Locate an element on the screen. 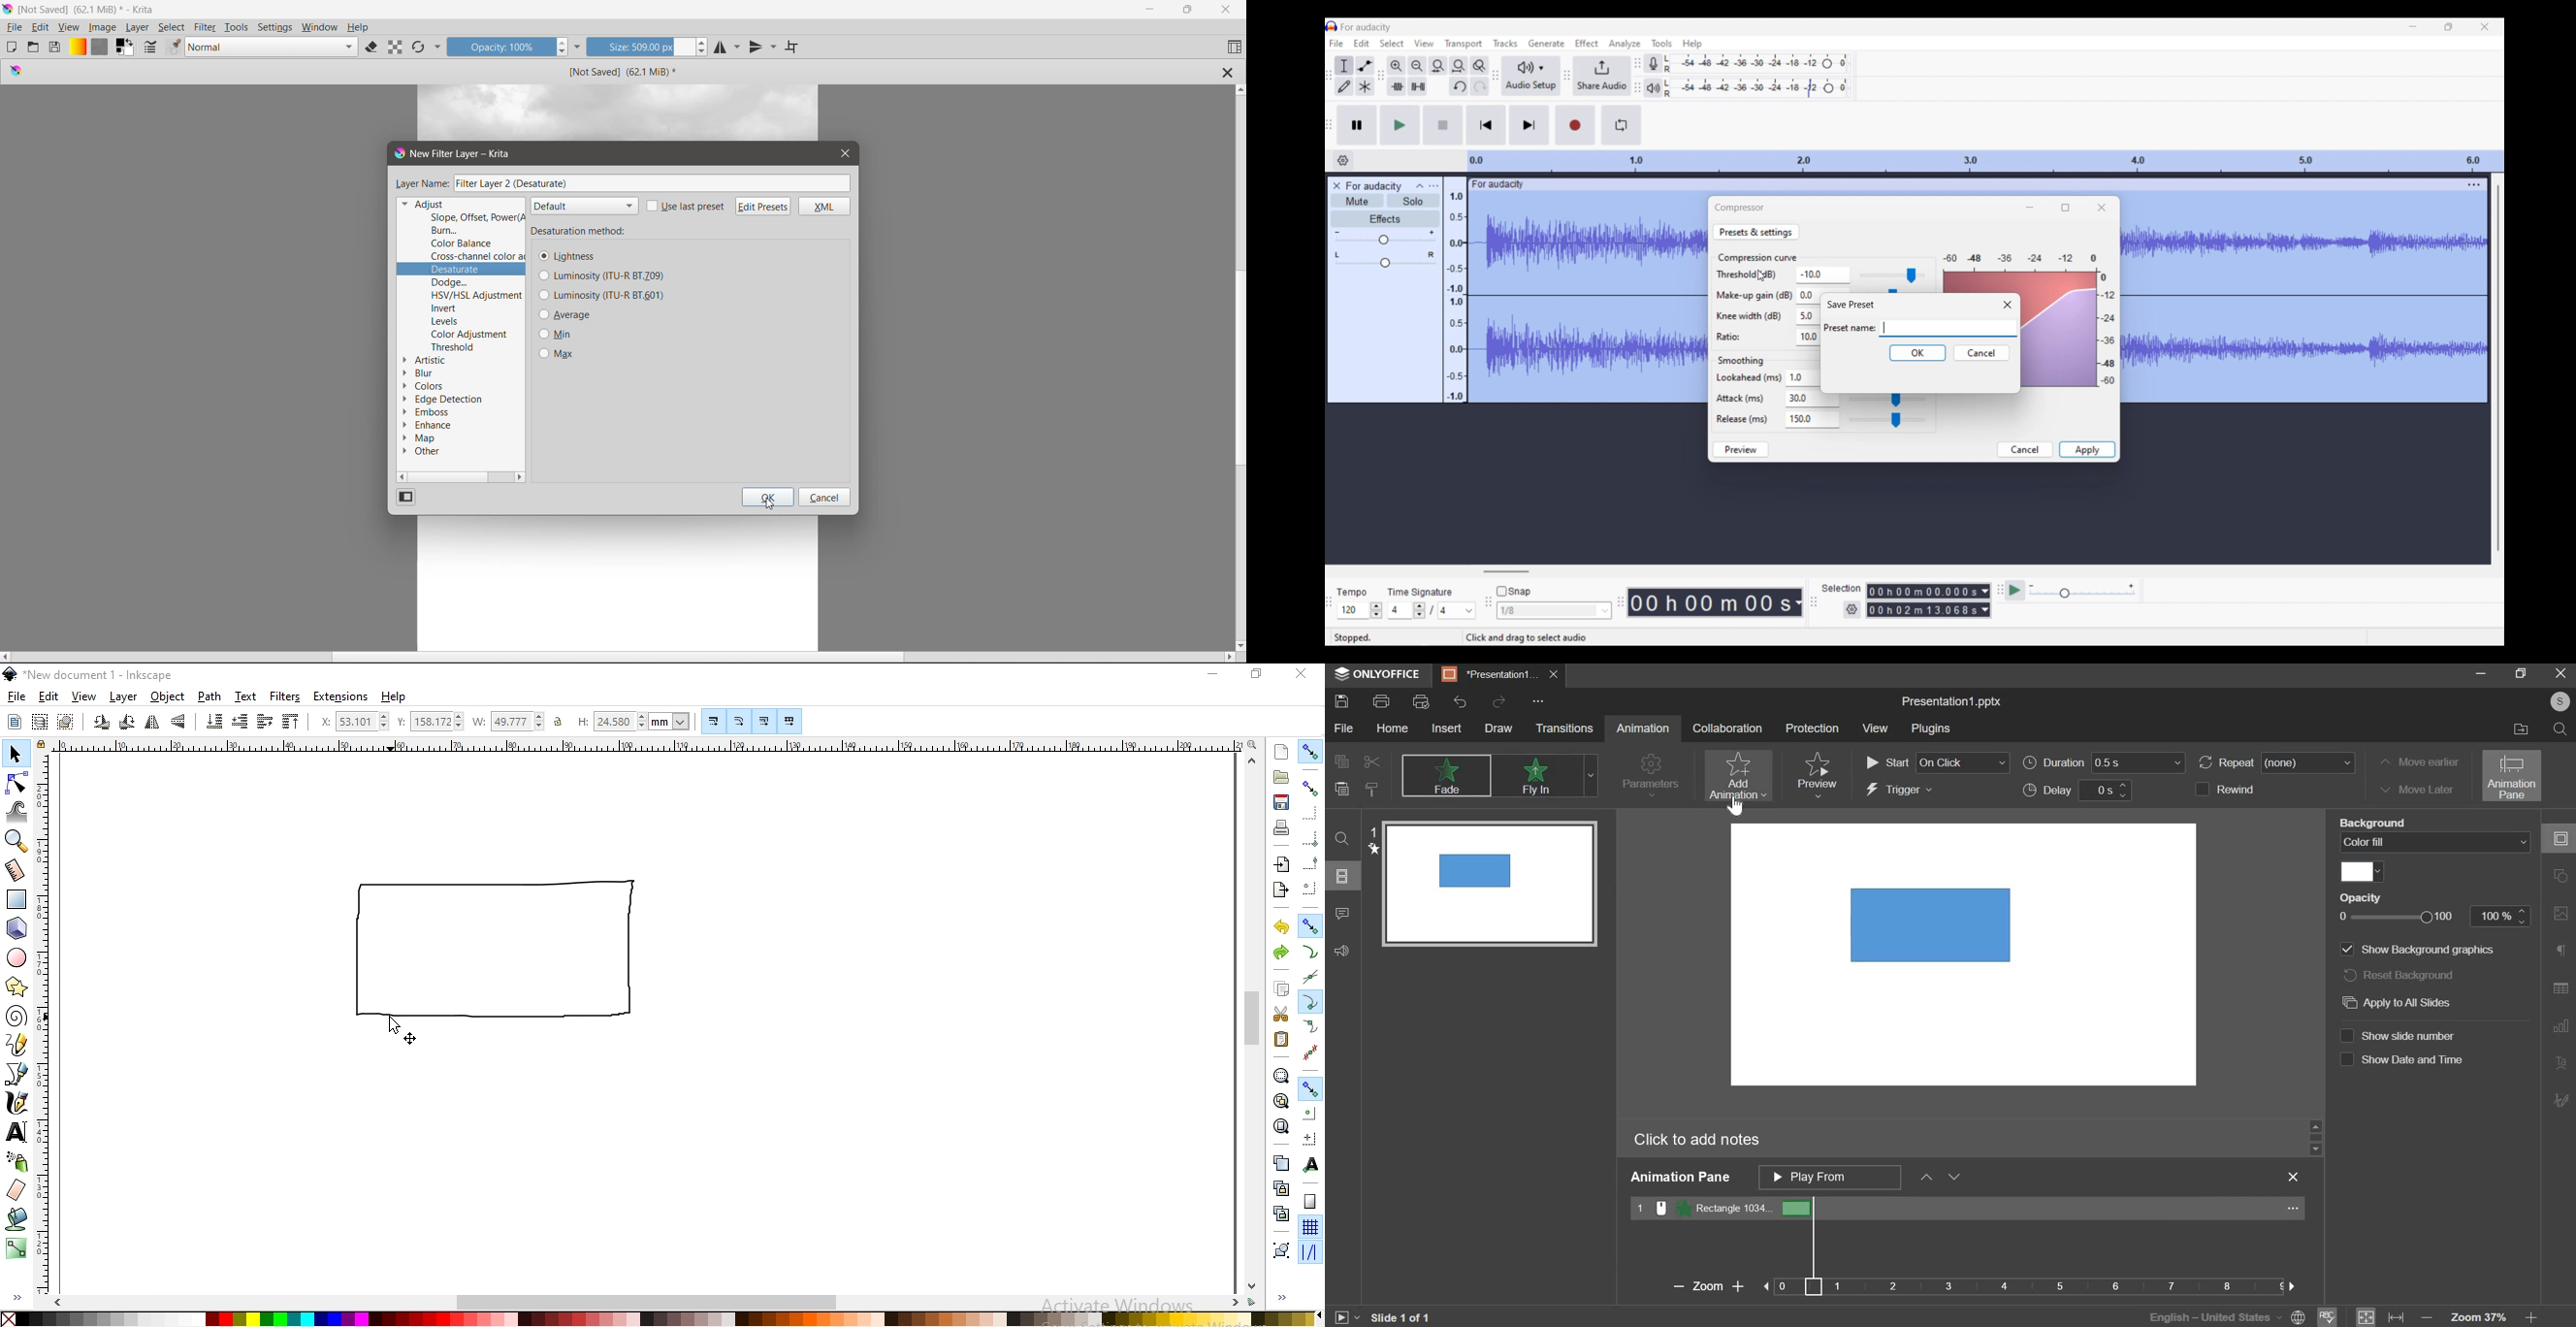  Zoom toggle is located at coordinates (1479, 65).